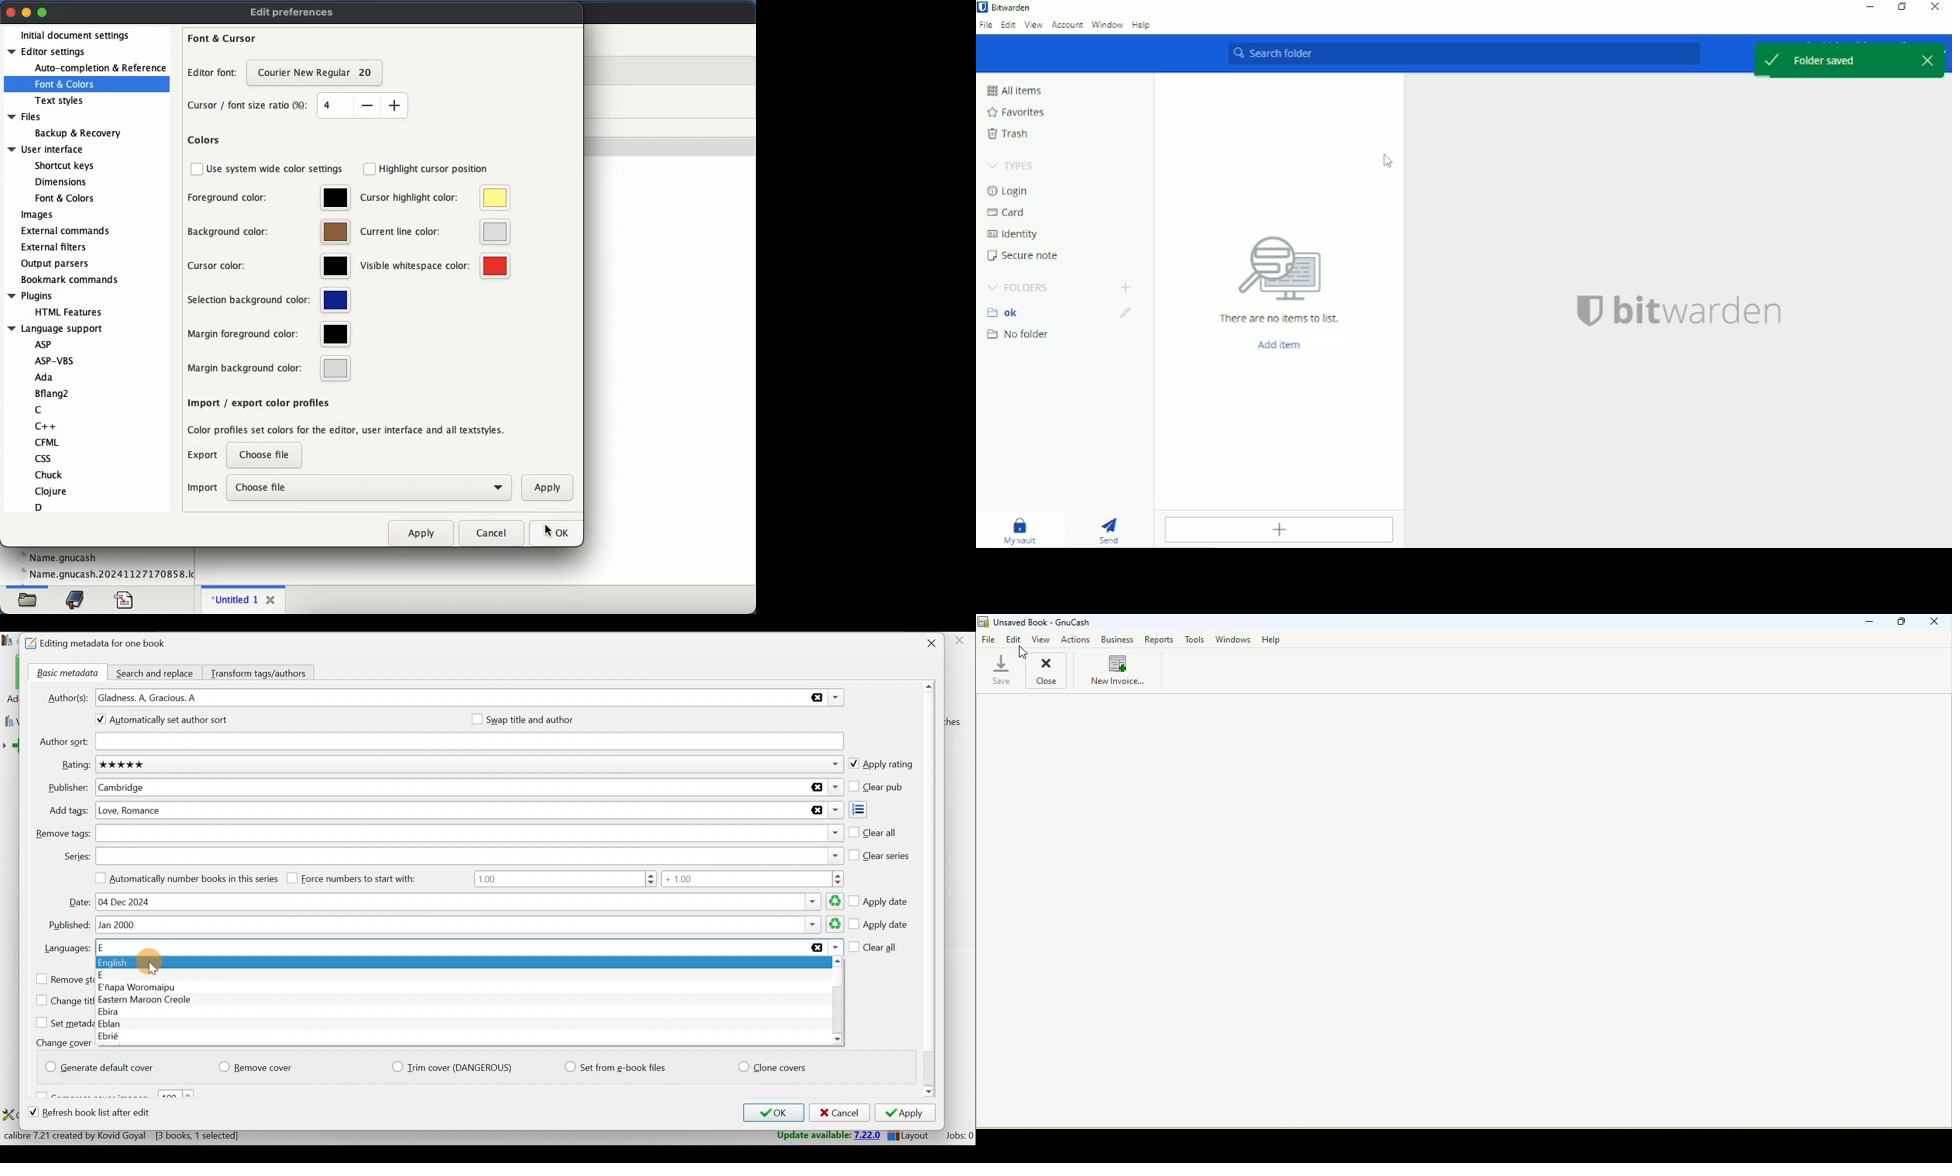 This screenshot has height=1176, width=1960. Describe the element at coordinates (80, 902) in the screenshot. I see `Date:` at that location.